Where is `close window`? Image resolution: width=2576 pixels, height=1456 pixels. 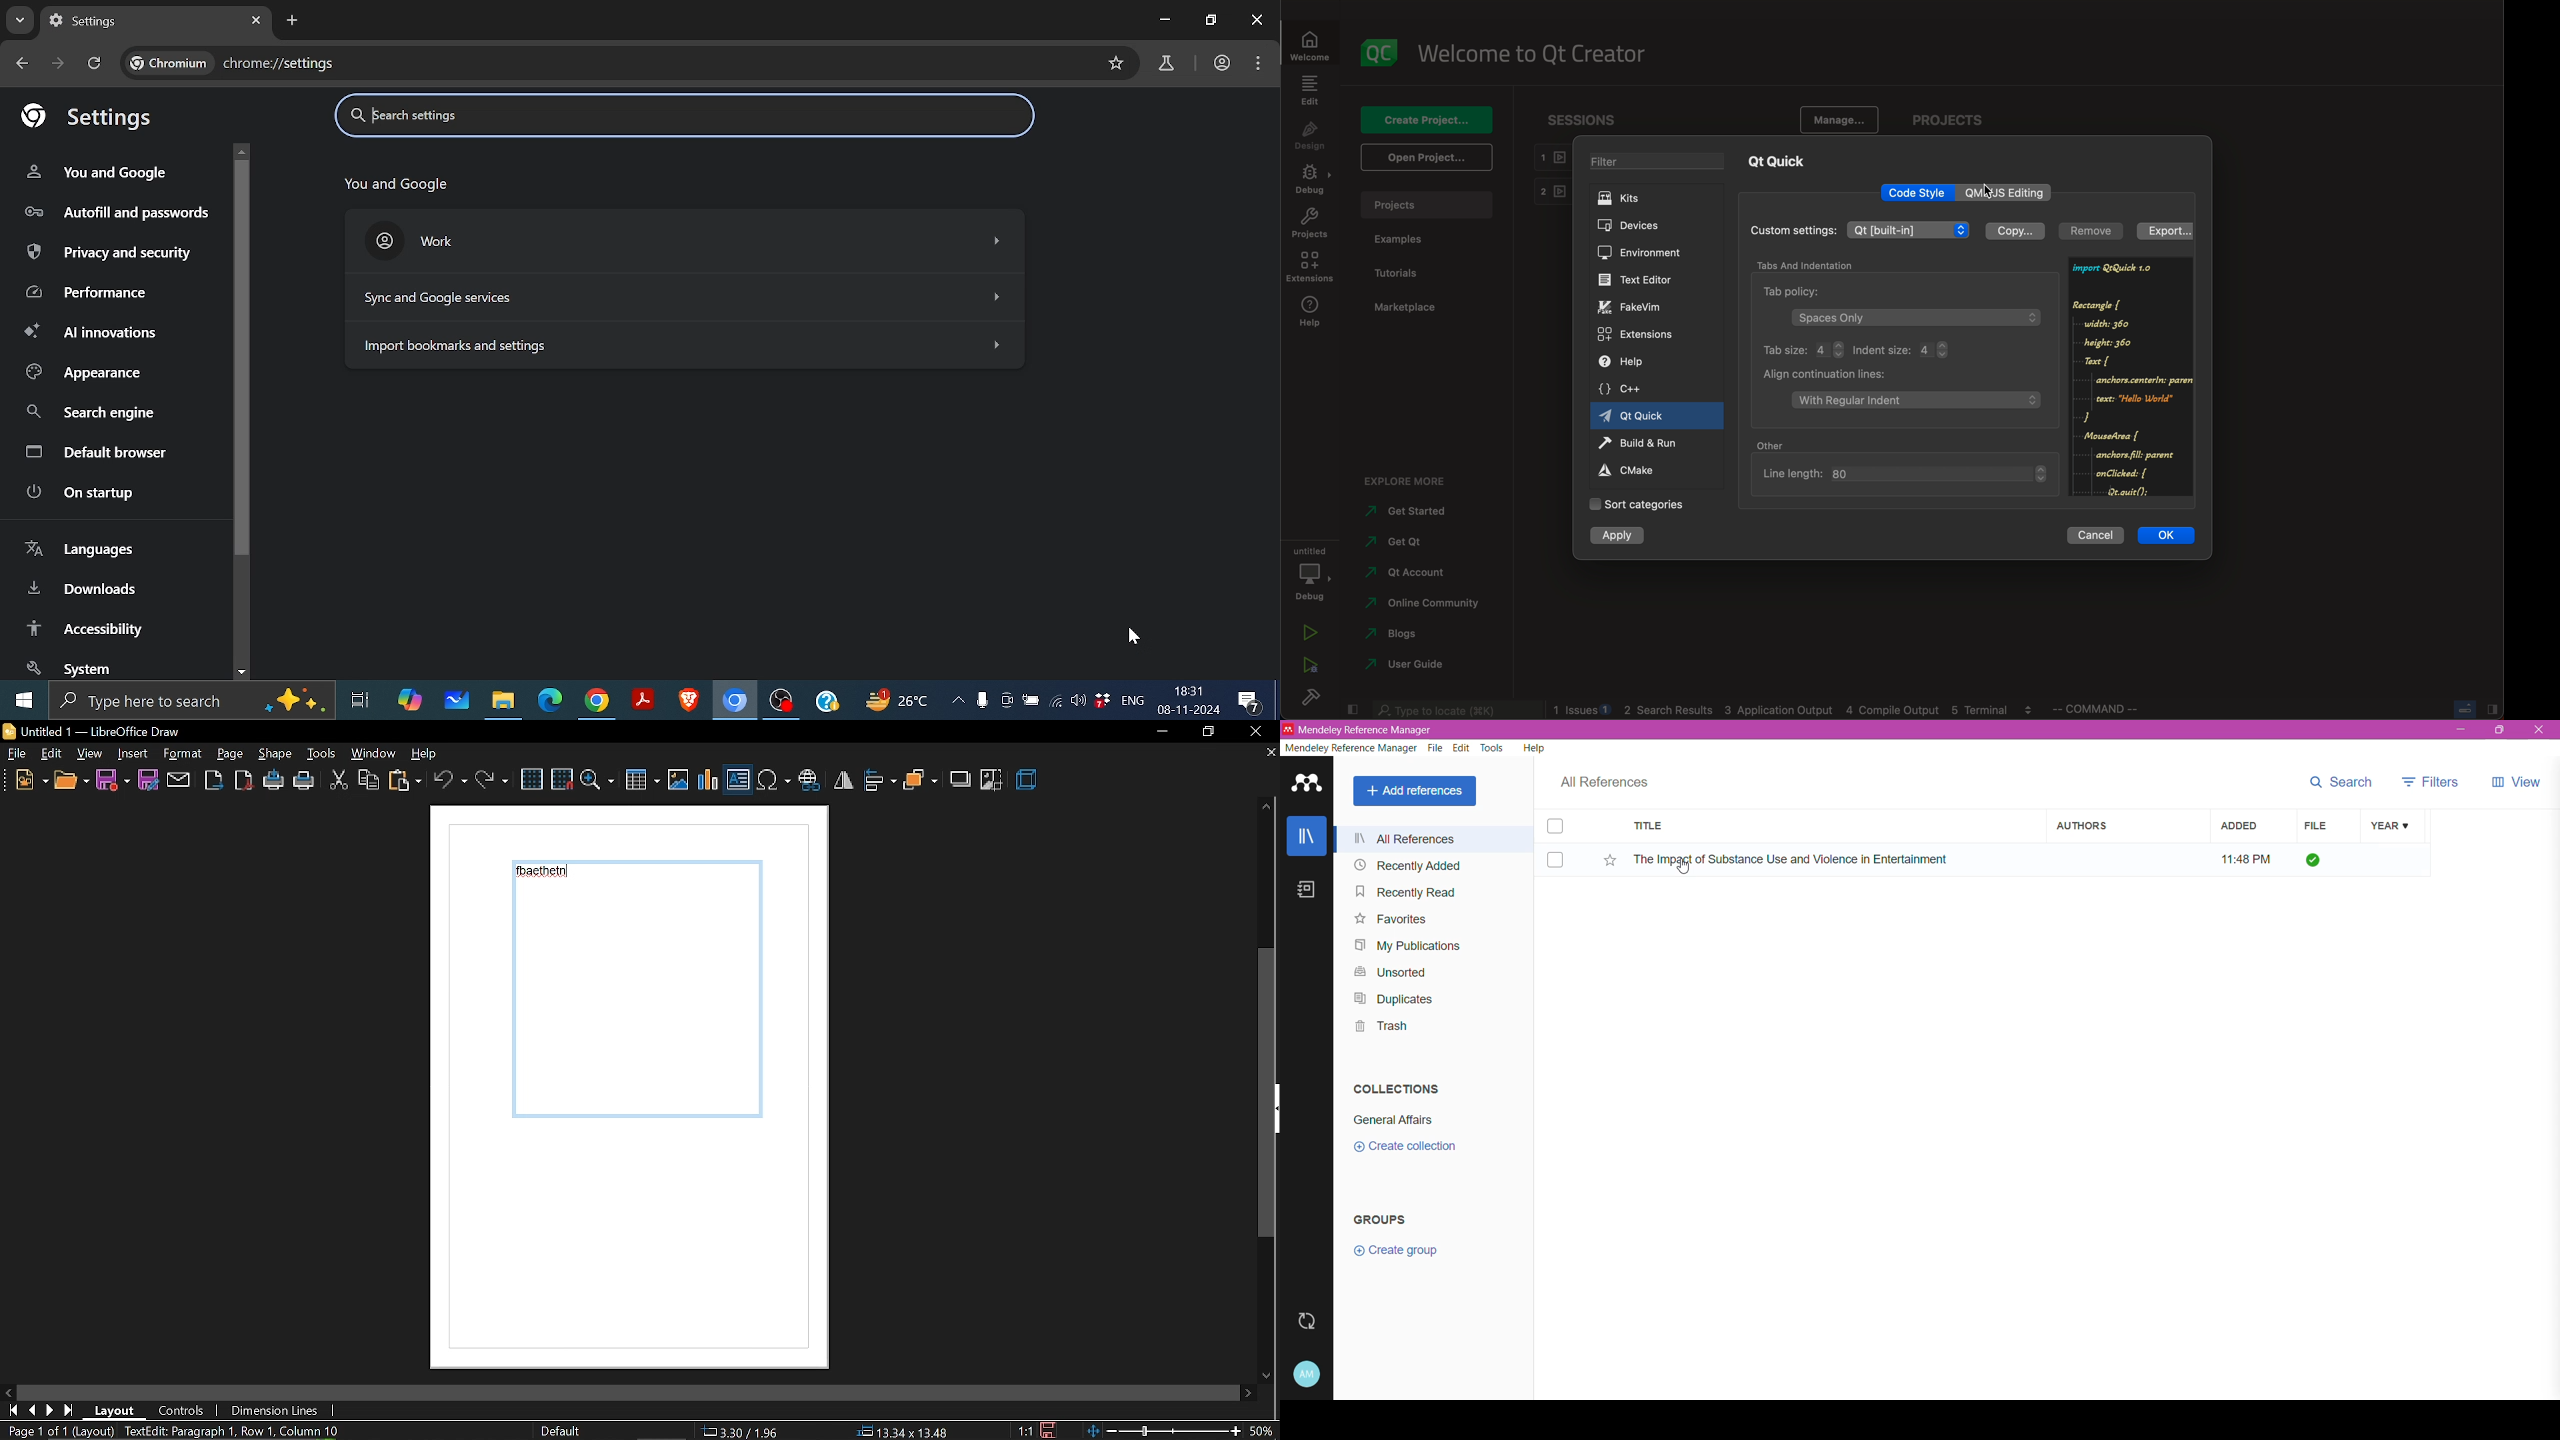
close window is located at coordinates (1256, 19).